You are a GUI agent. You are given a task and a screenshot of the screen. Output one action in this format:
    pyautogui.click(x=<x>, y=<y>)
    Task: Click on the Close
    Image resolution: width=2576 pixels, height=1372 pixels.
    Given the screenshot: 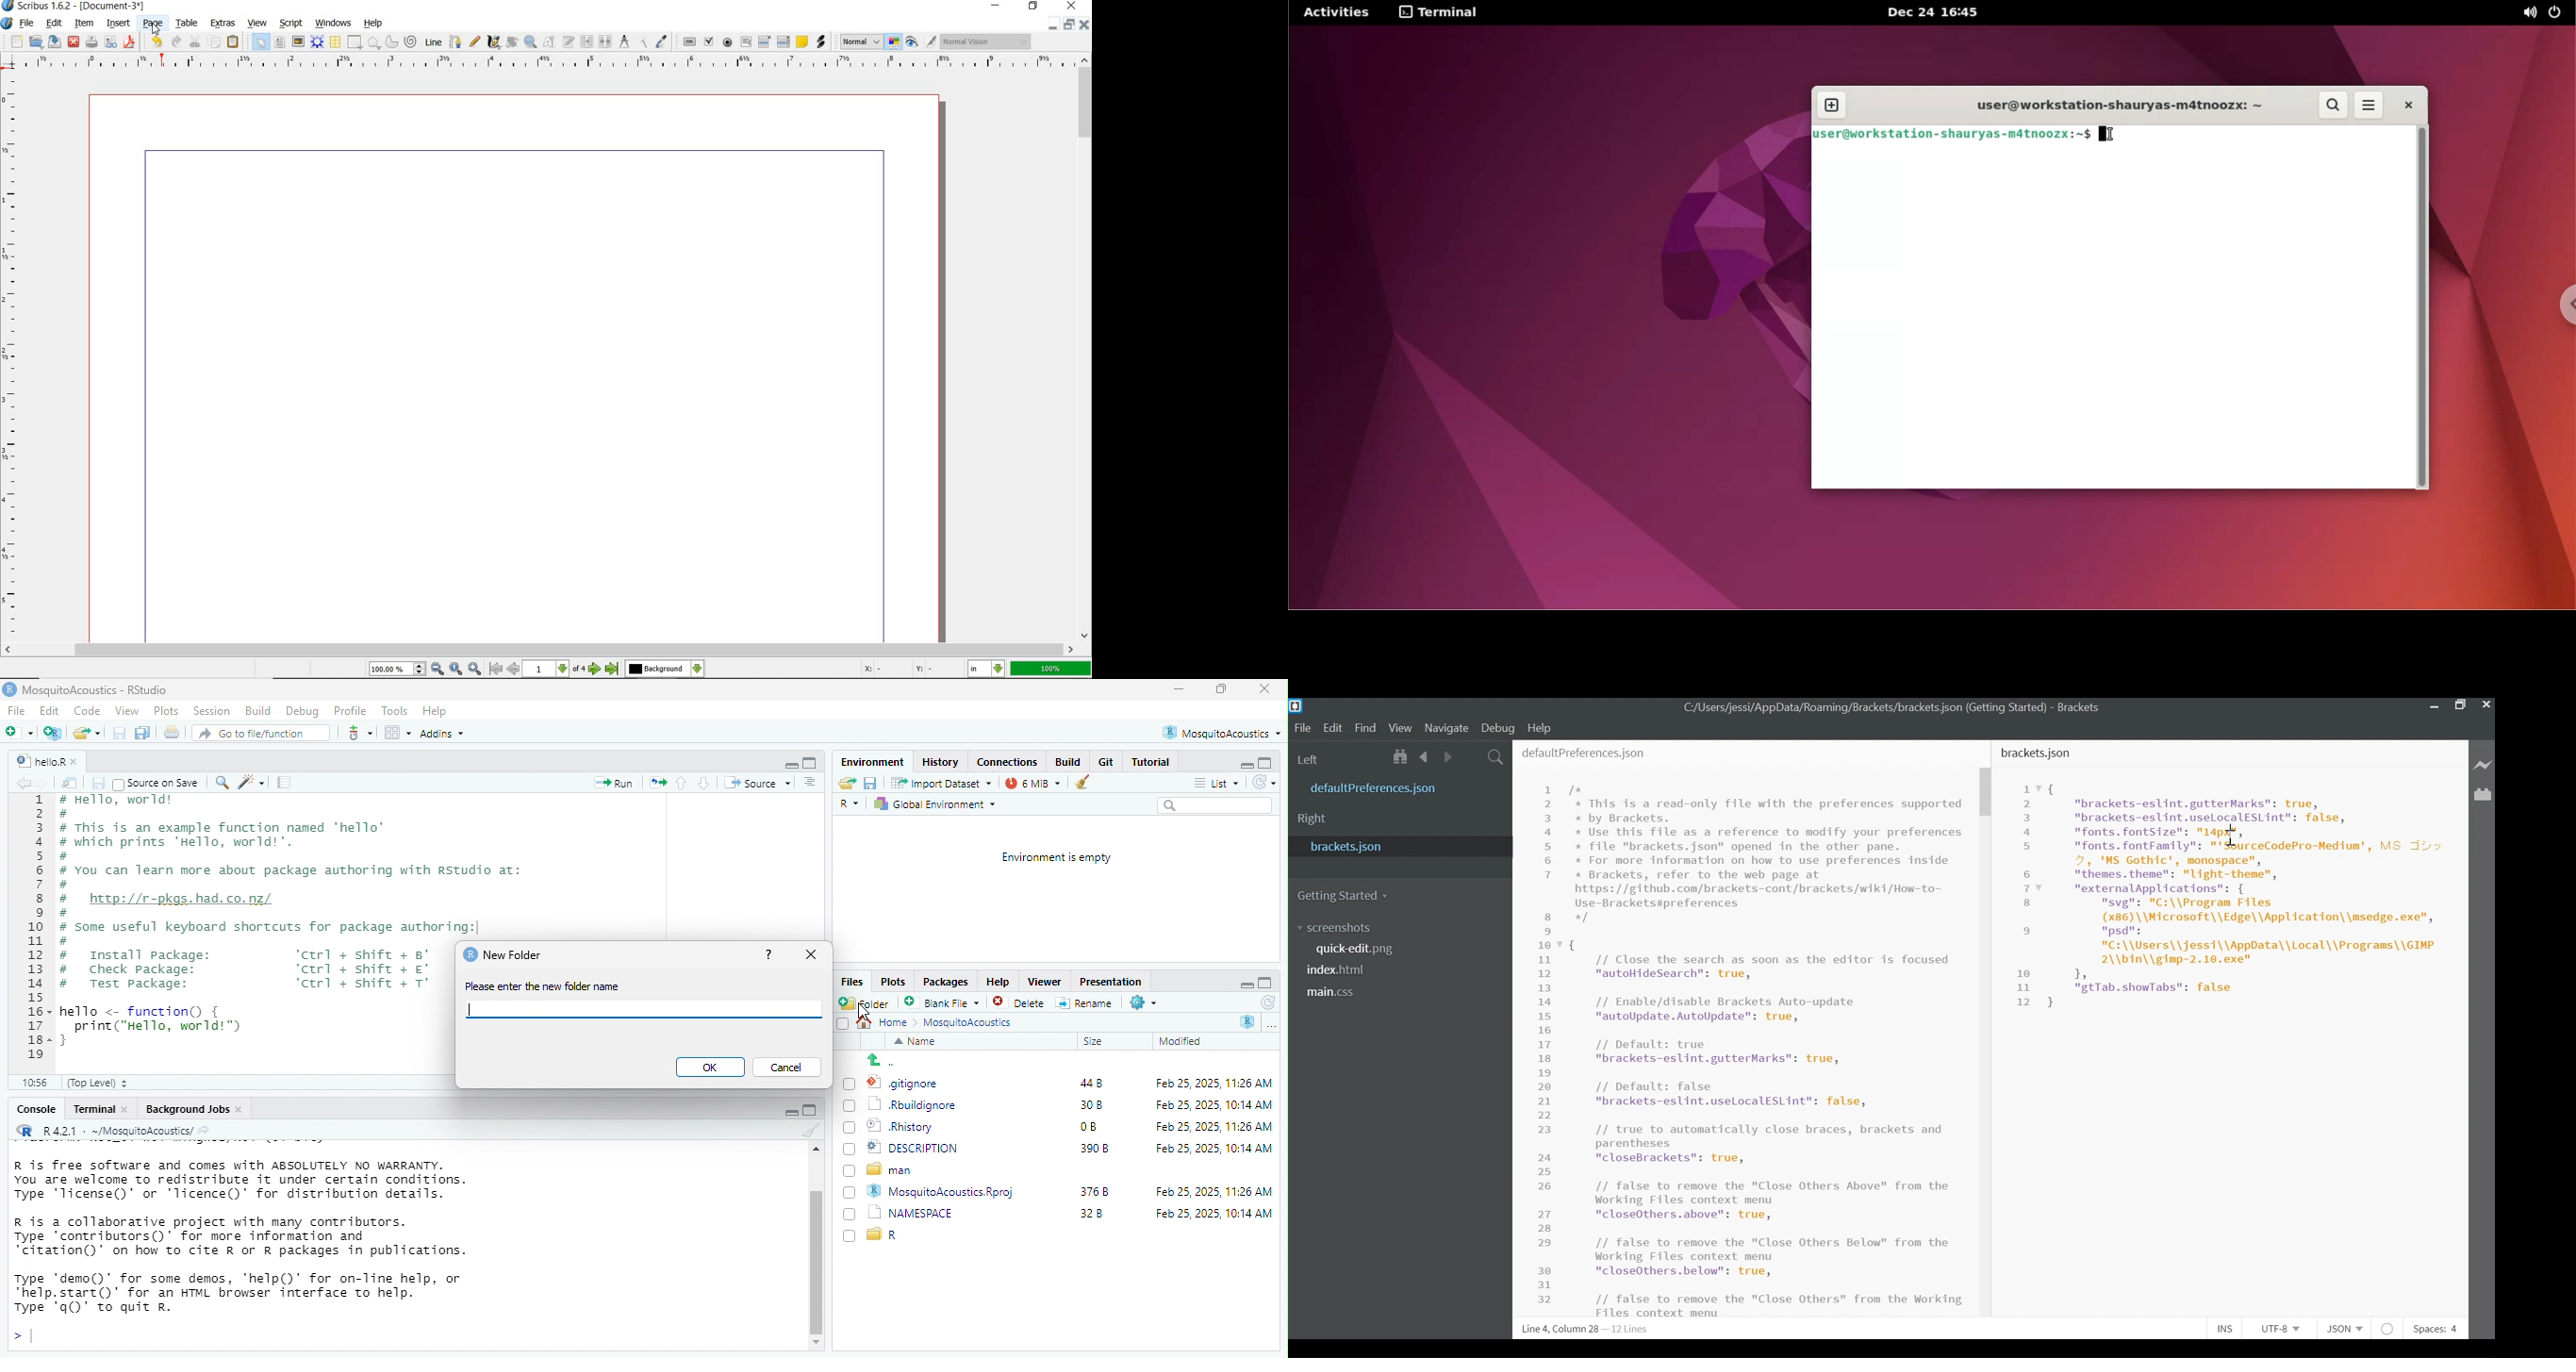 What is the action you would take?
    pyautogui.click(x=1086, y=26)
    